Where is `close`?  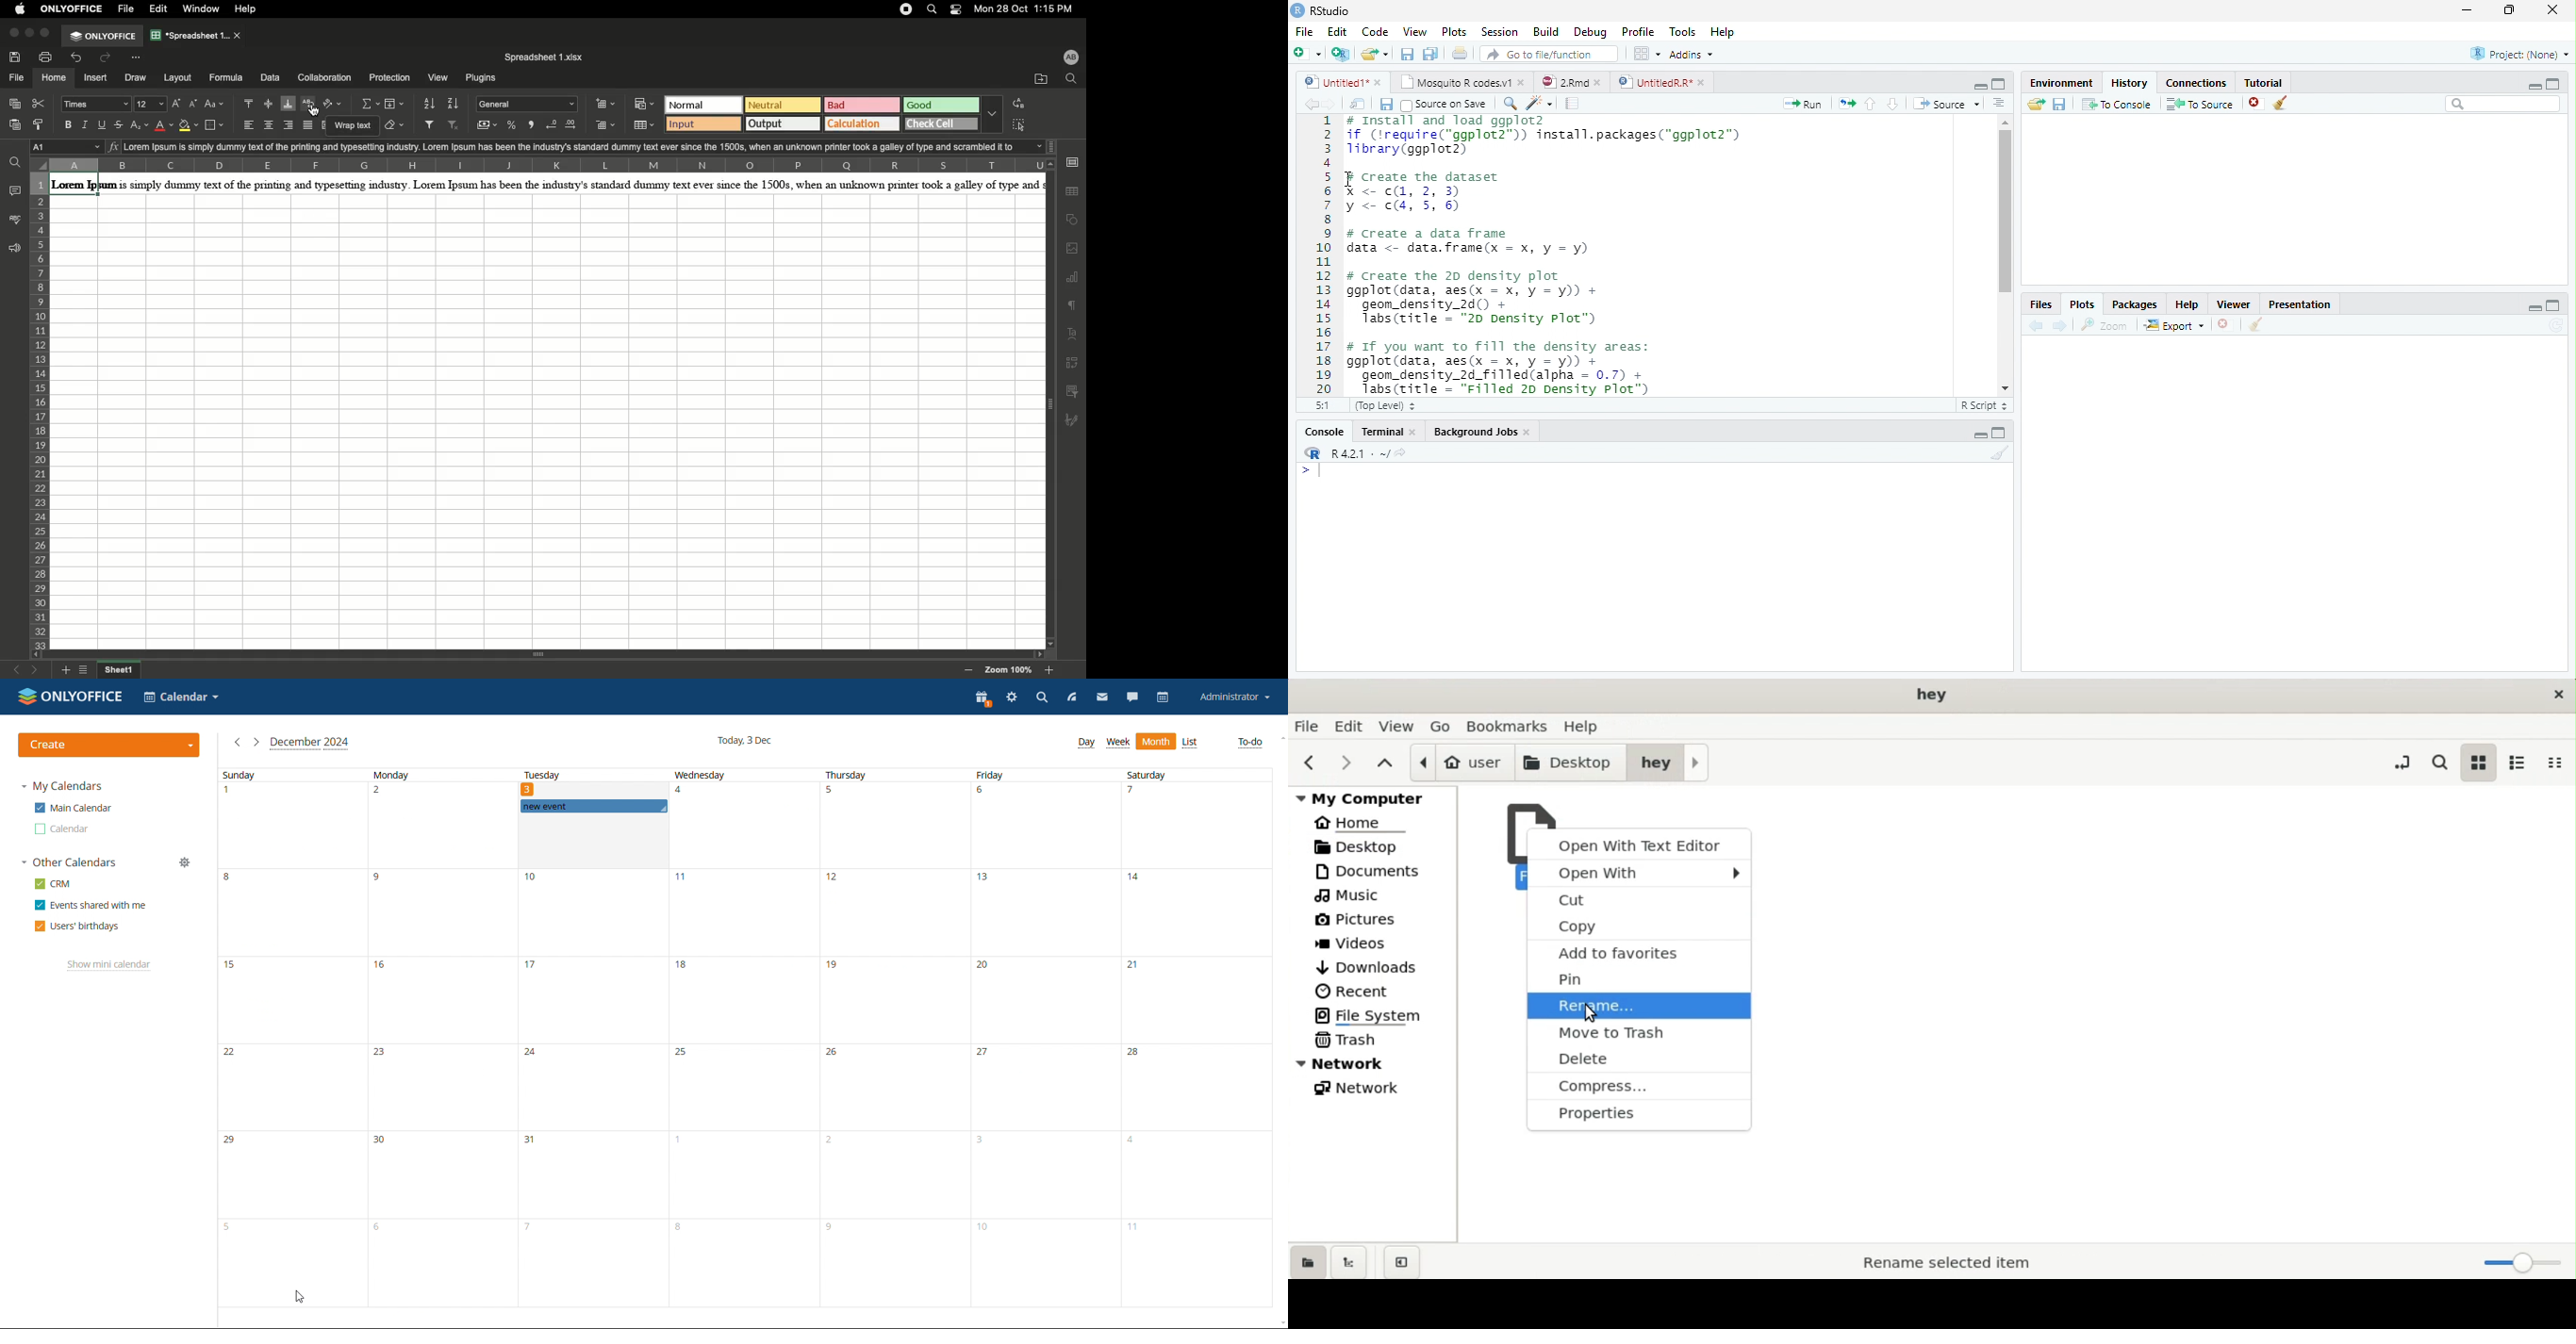 close is located at coordinates (1379, 82).